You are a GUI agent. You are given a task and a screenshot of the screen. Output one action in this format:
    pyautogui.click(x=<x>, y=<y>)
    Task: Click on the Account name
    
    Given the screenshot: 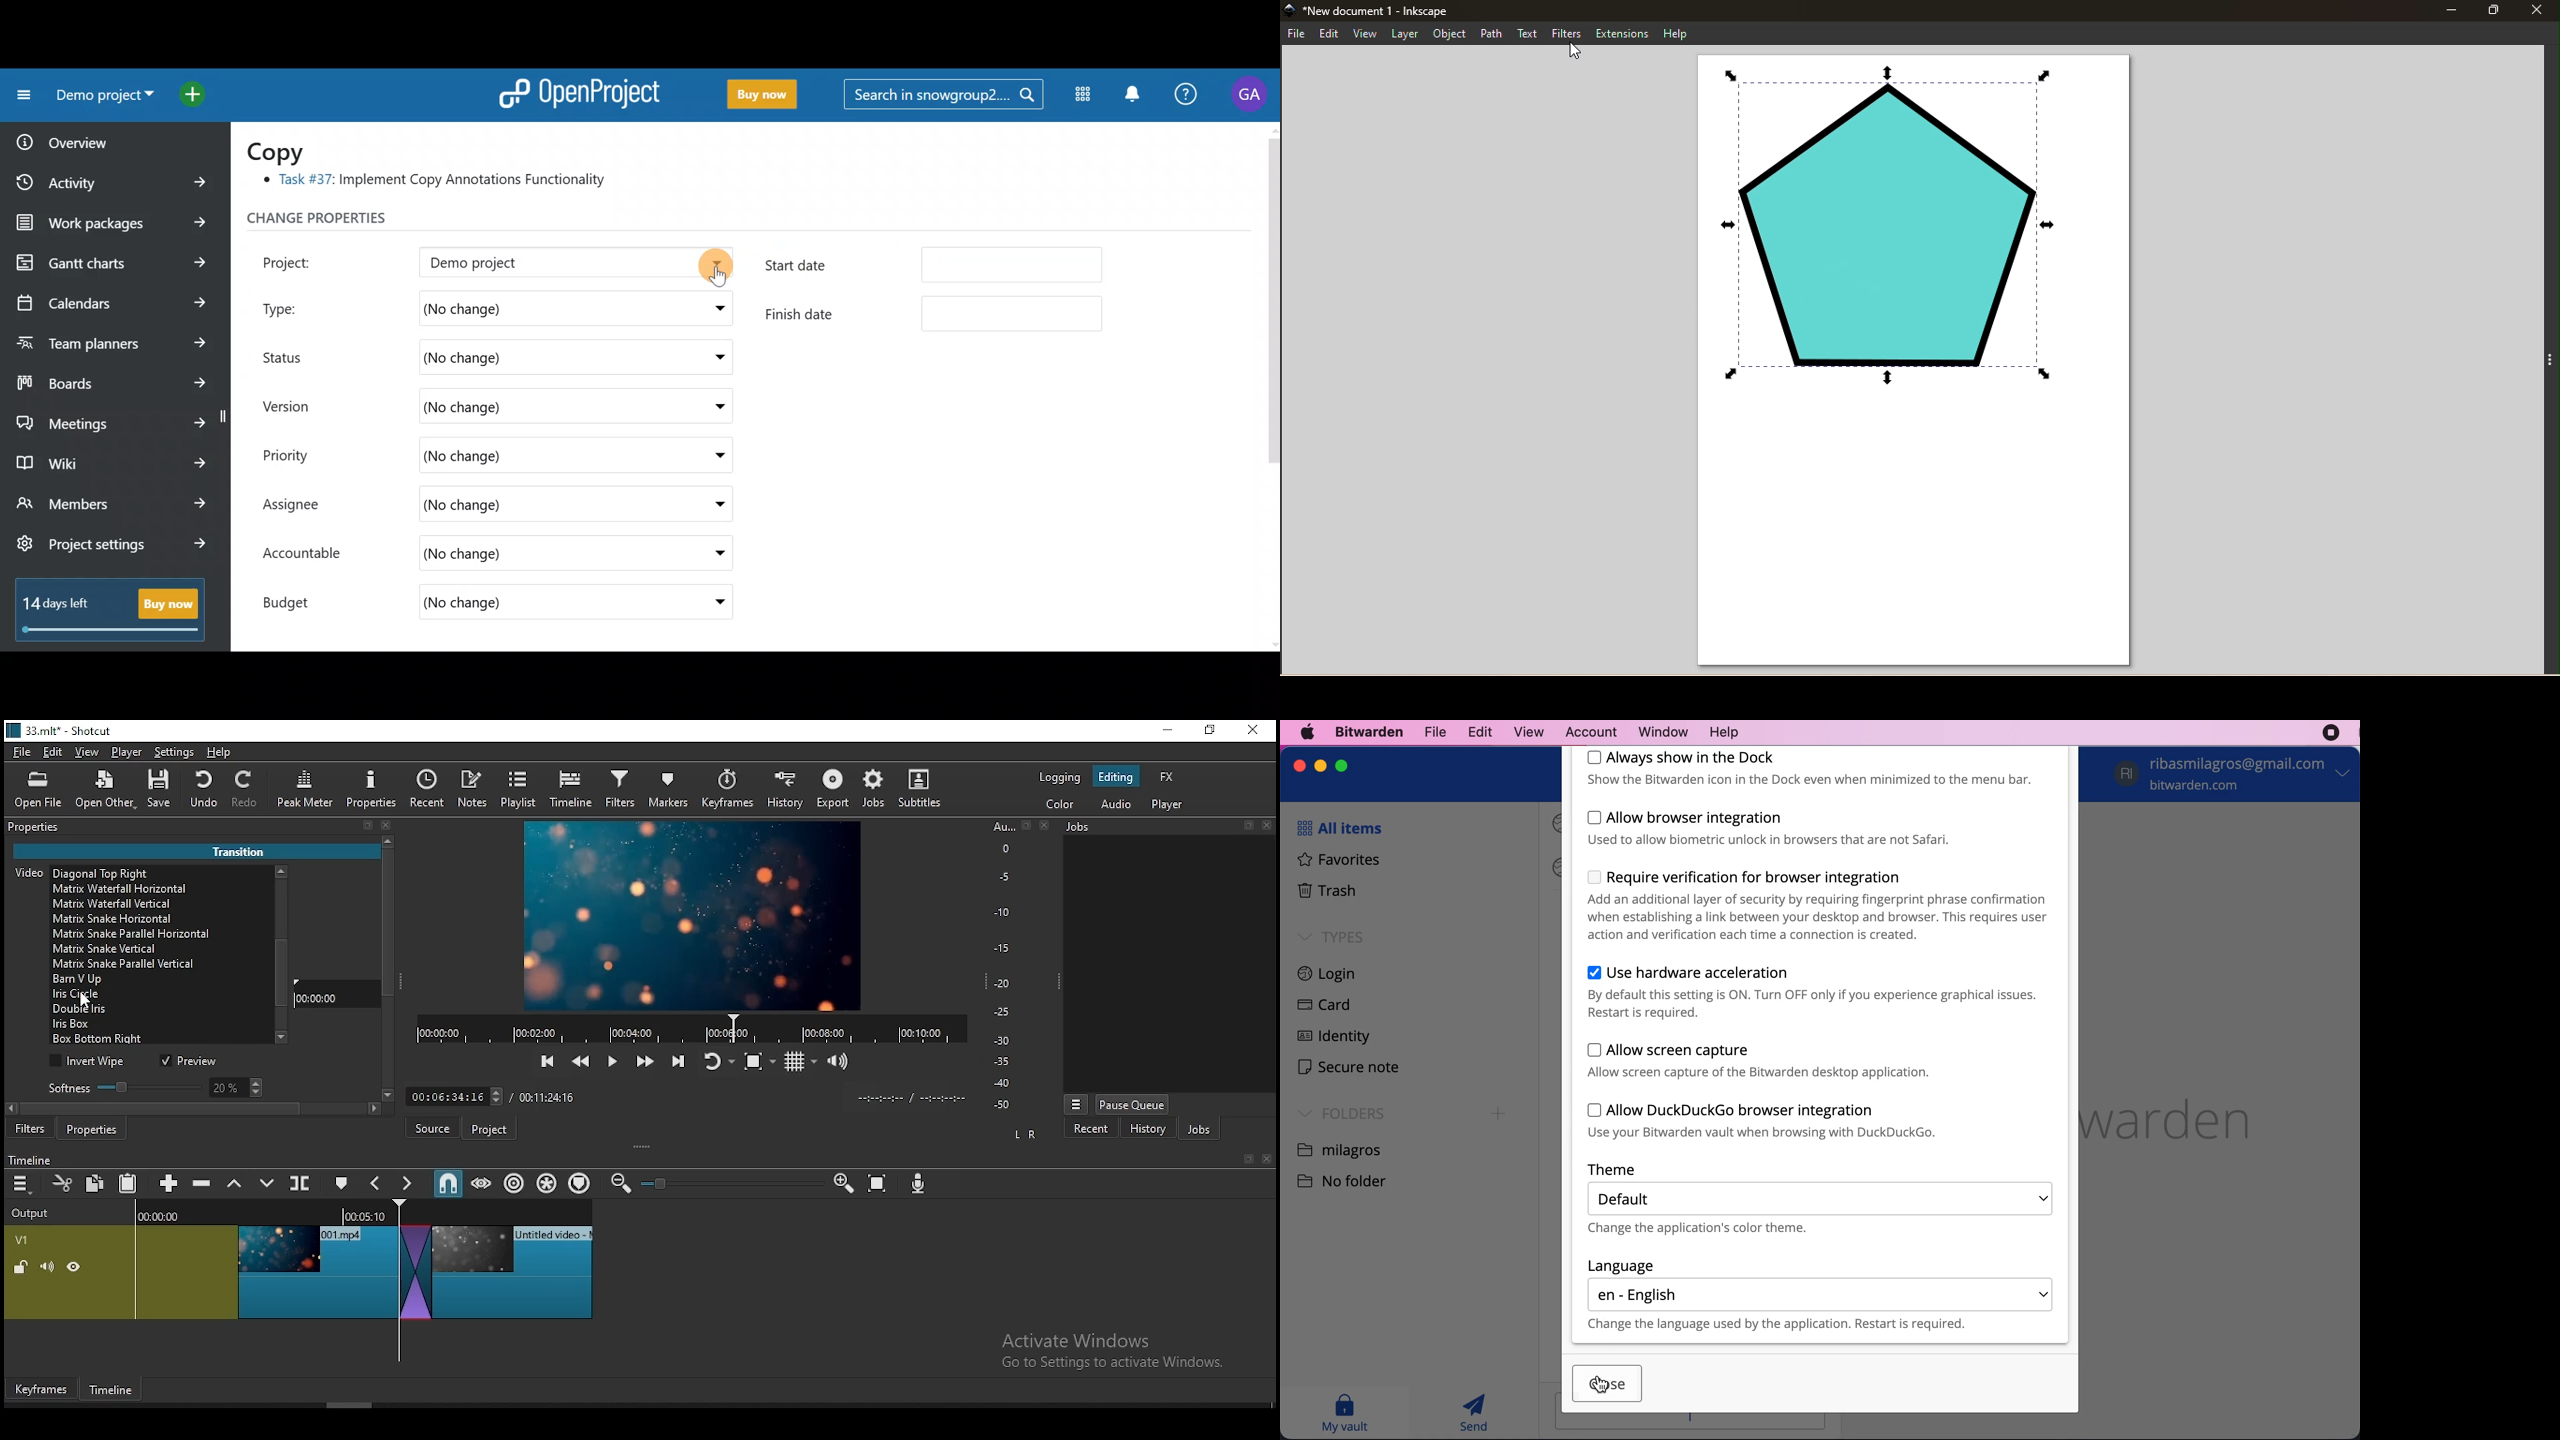 What is the action you would take?
    pyautogui.click(x=1249, y=95)
    